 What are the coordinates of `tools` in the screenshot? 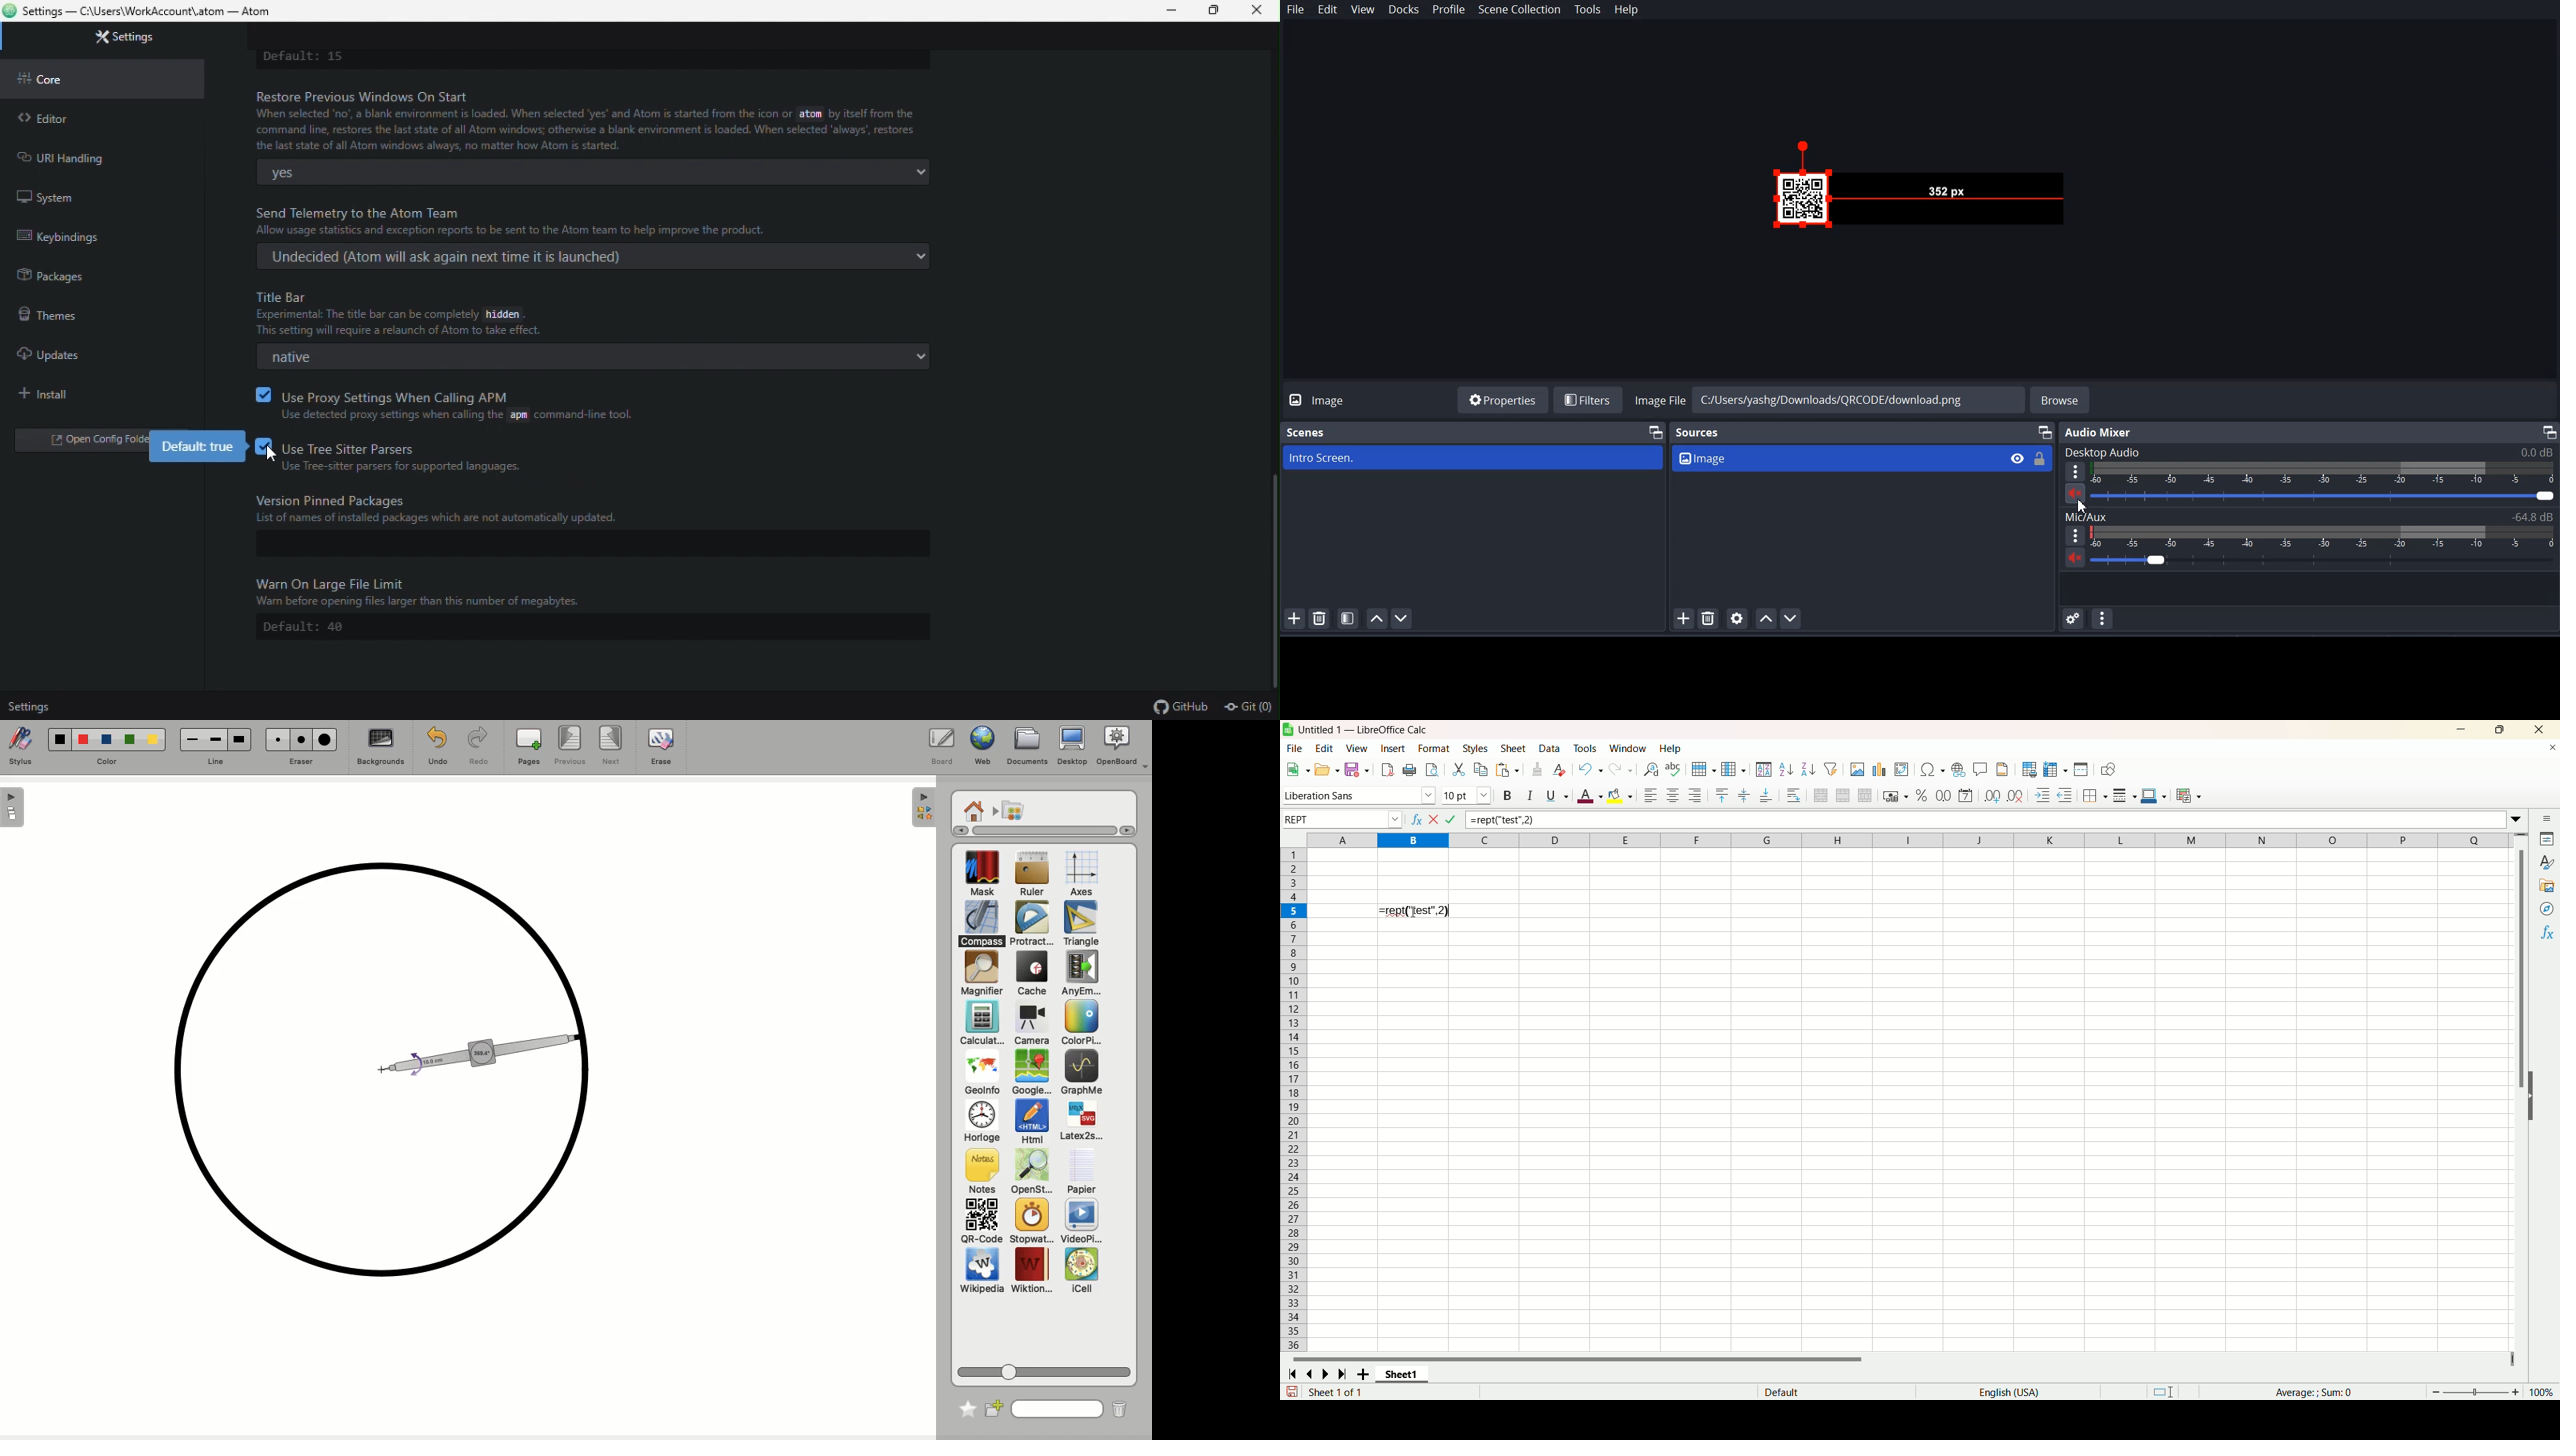 It's located at (1585, 749).